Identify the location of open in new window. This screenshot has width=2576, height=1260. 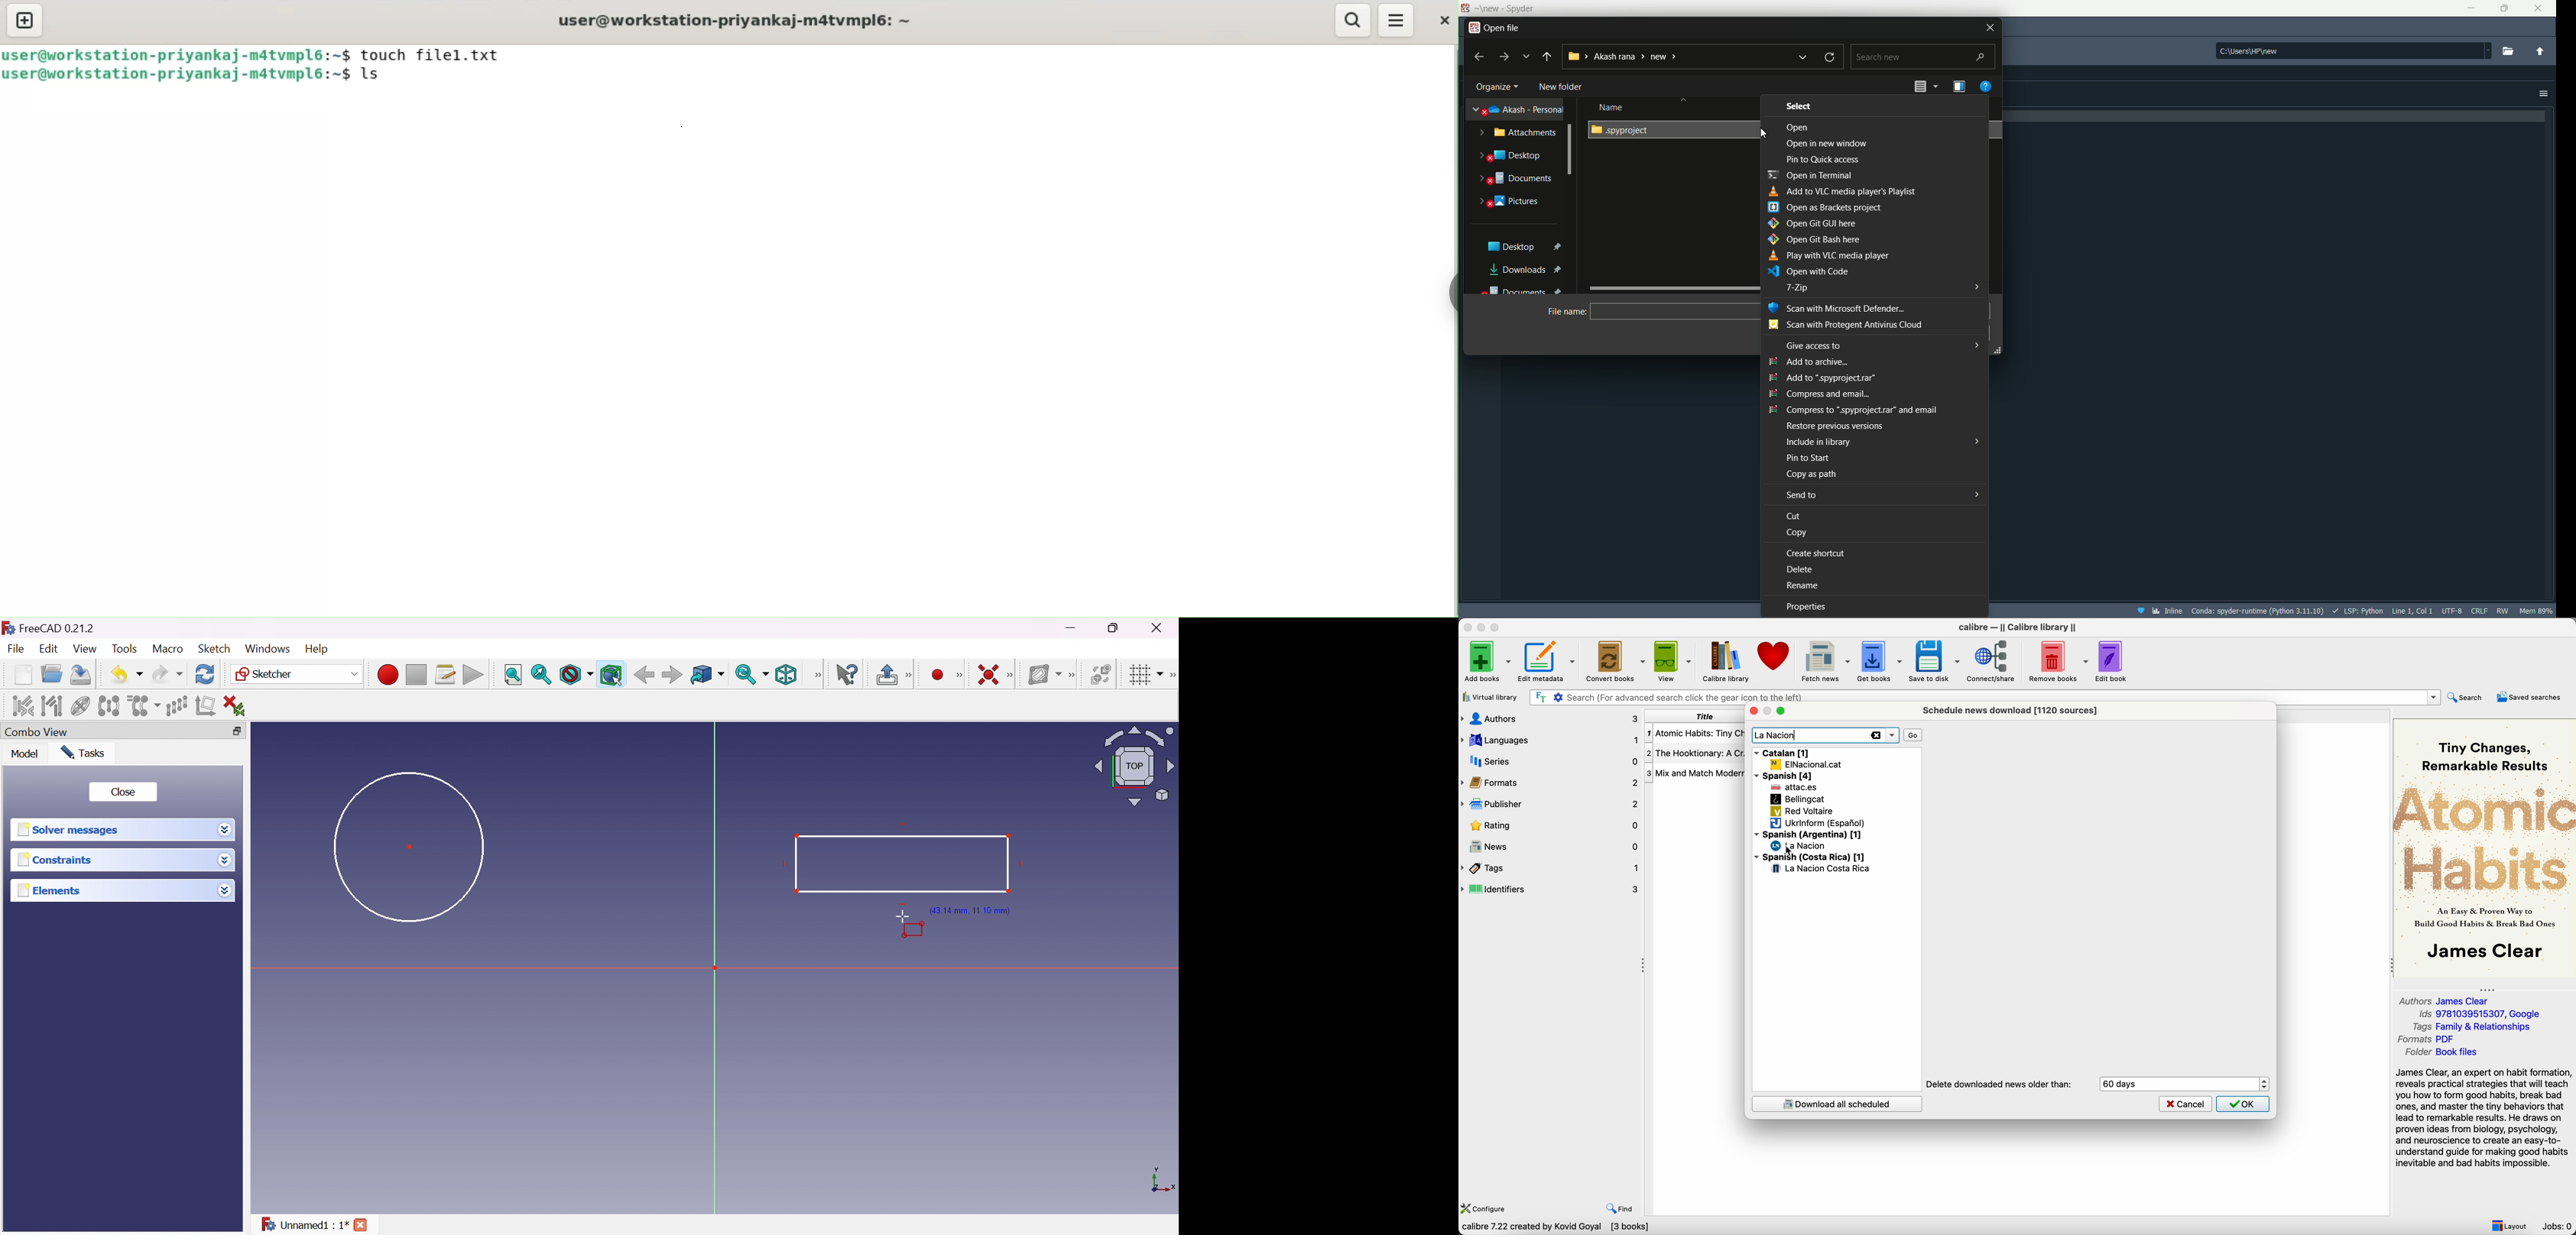
(1826, 142).